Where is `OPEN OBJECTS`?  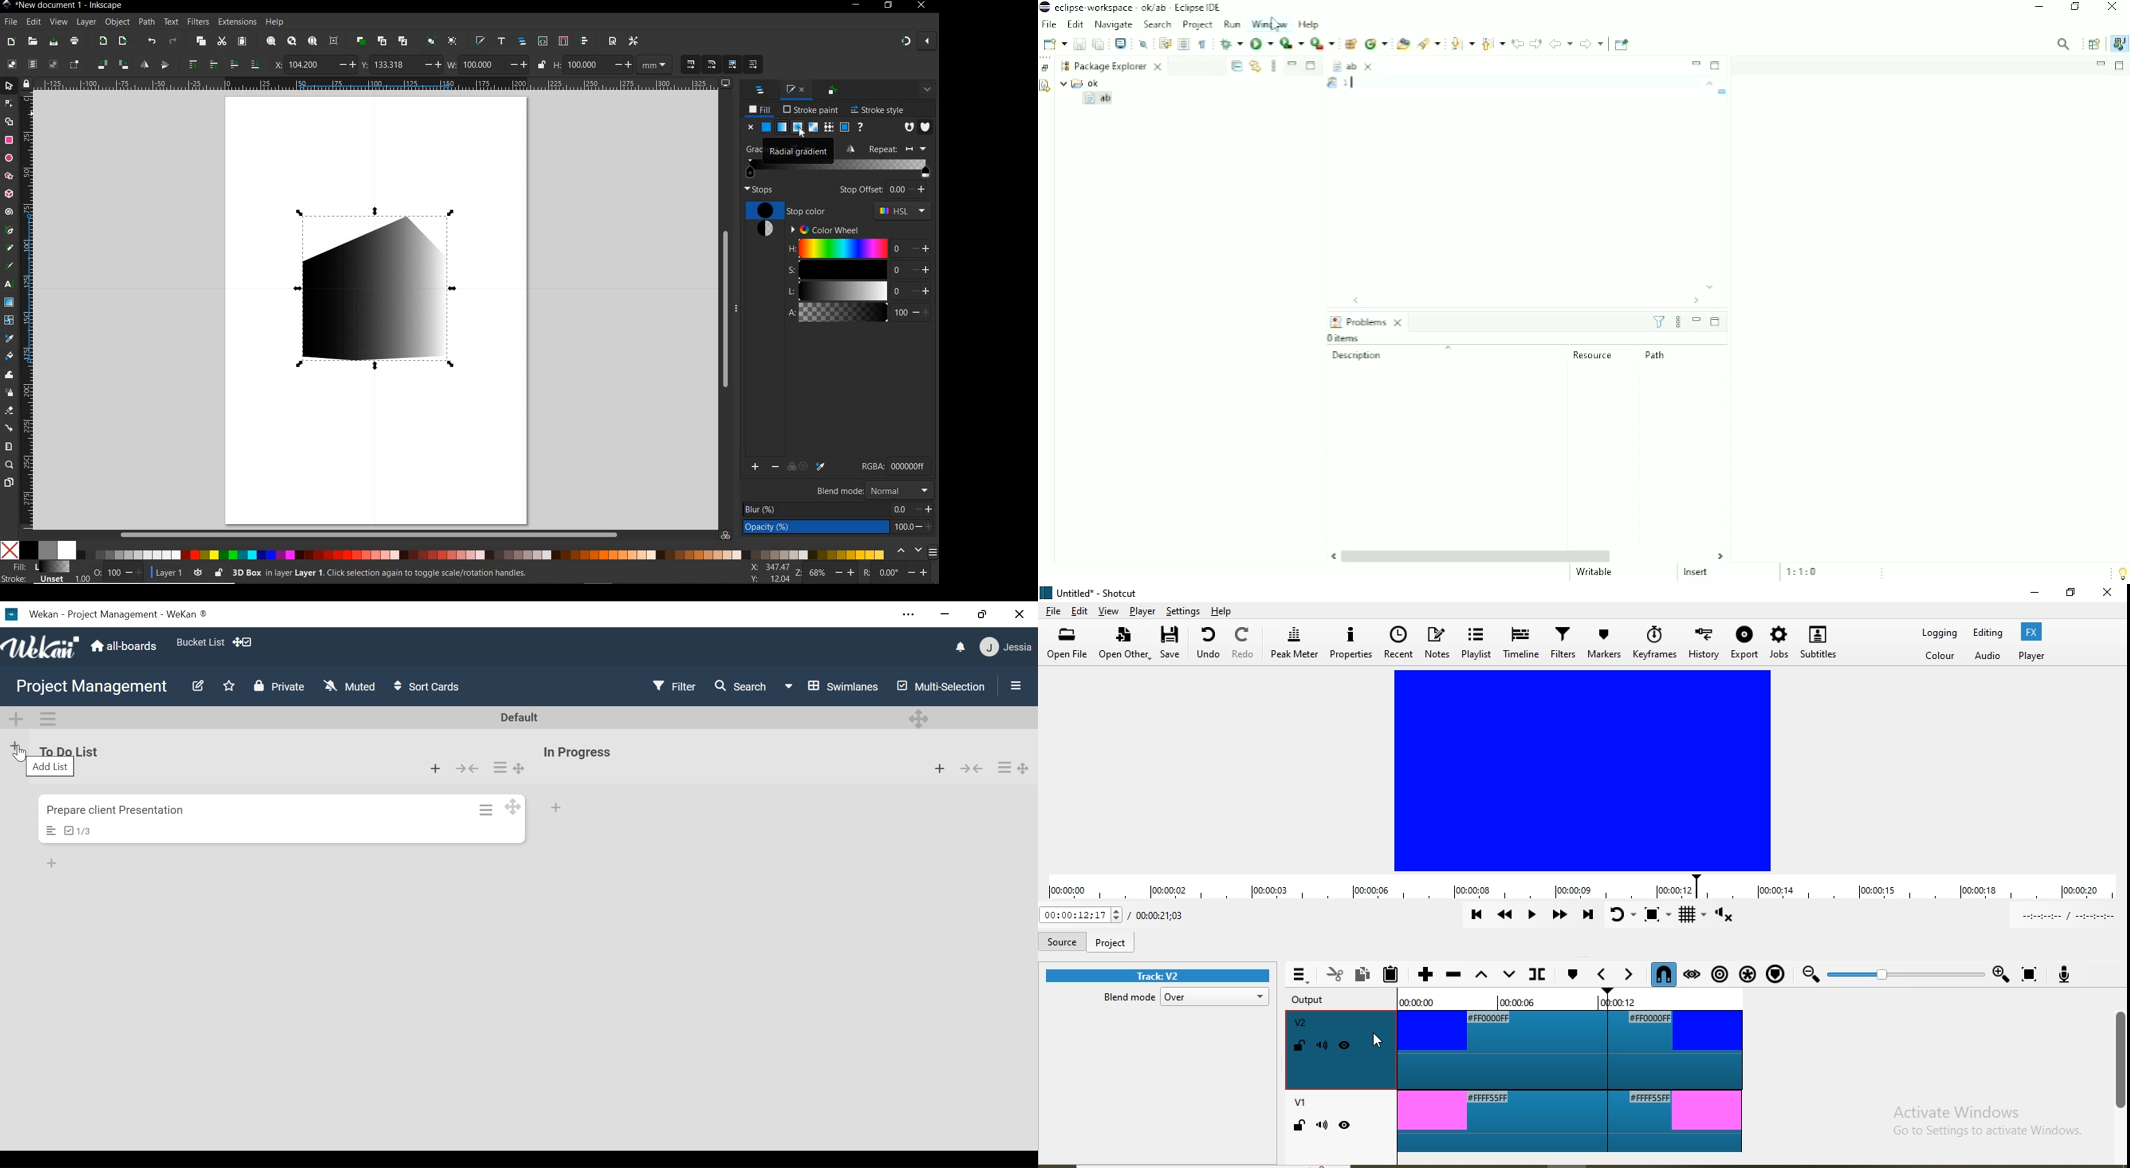
OPEN OBJECTS is located at coordinates (524, 43).